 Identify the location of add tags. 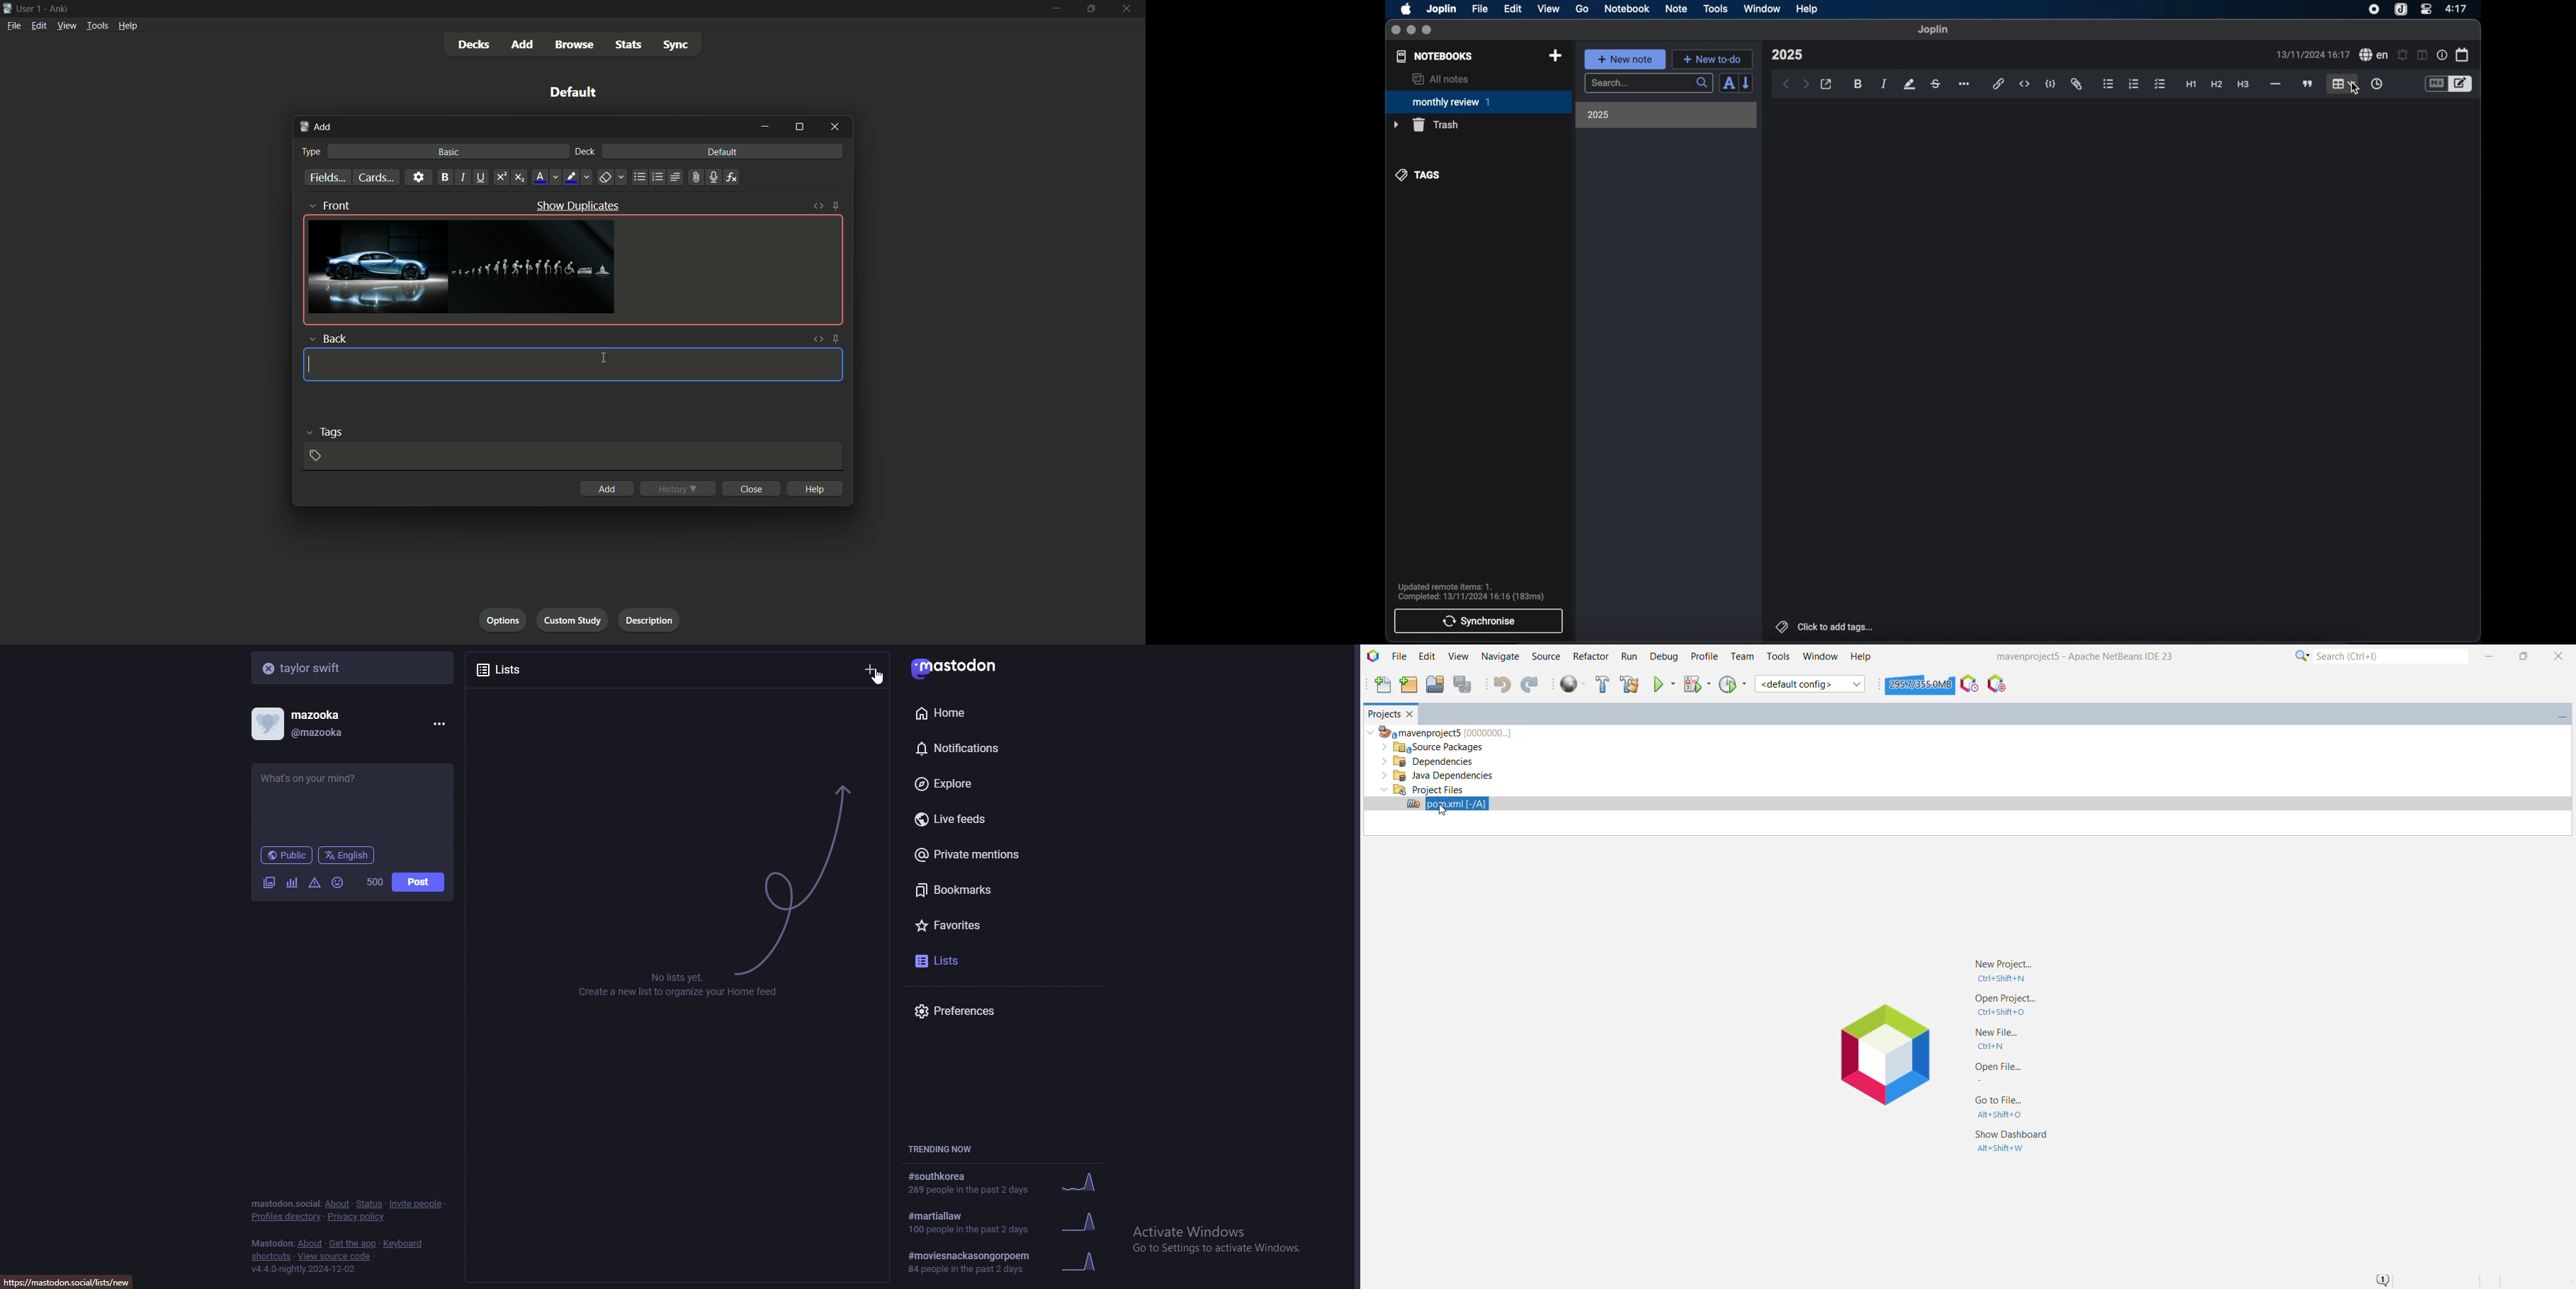
(318, 457).